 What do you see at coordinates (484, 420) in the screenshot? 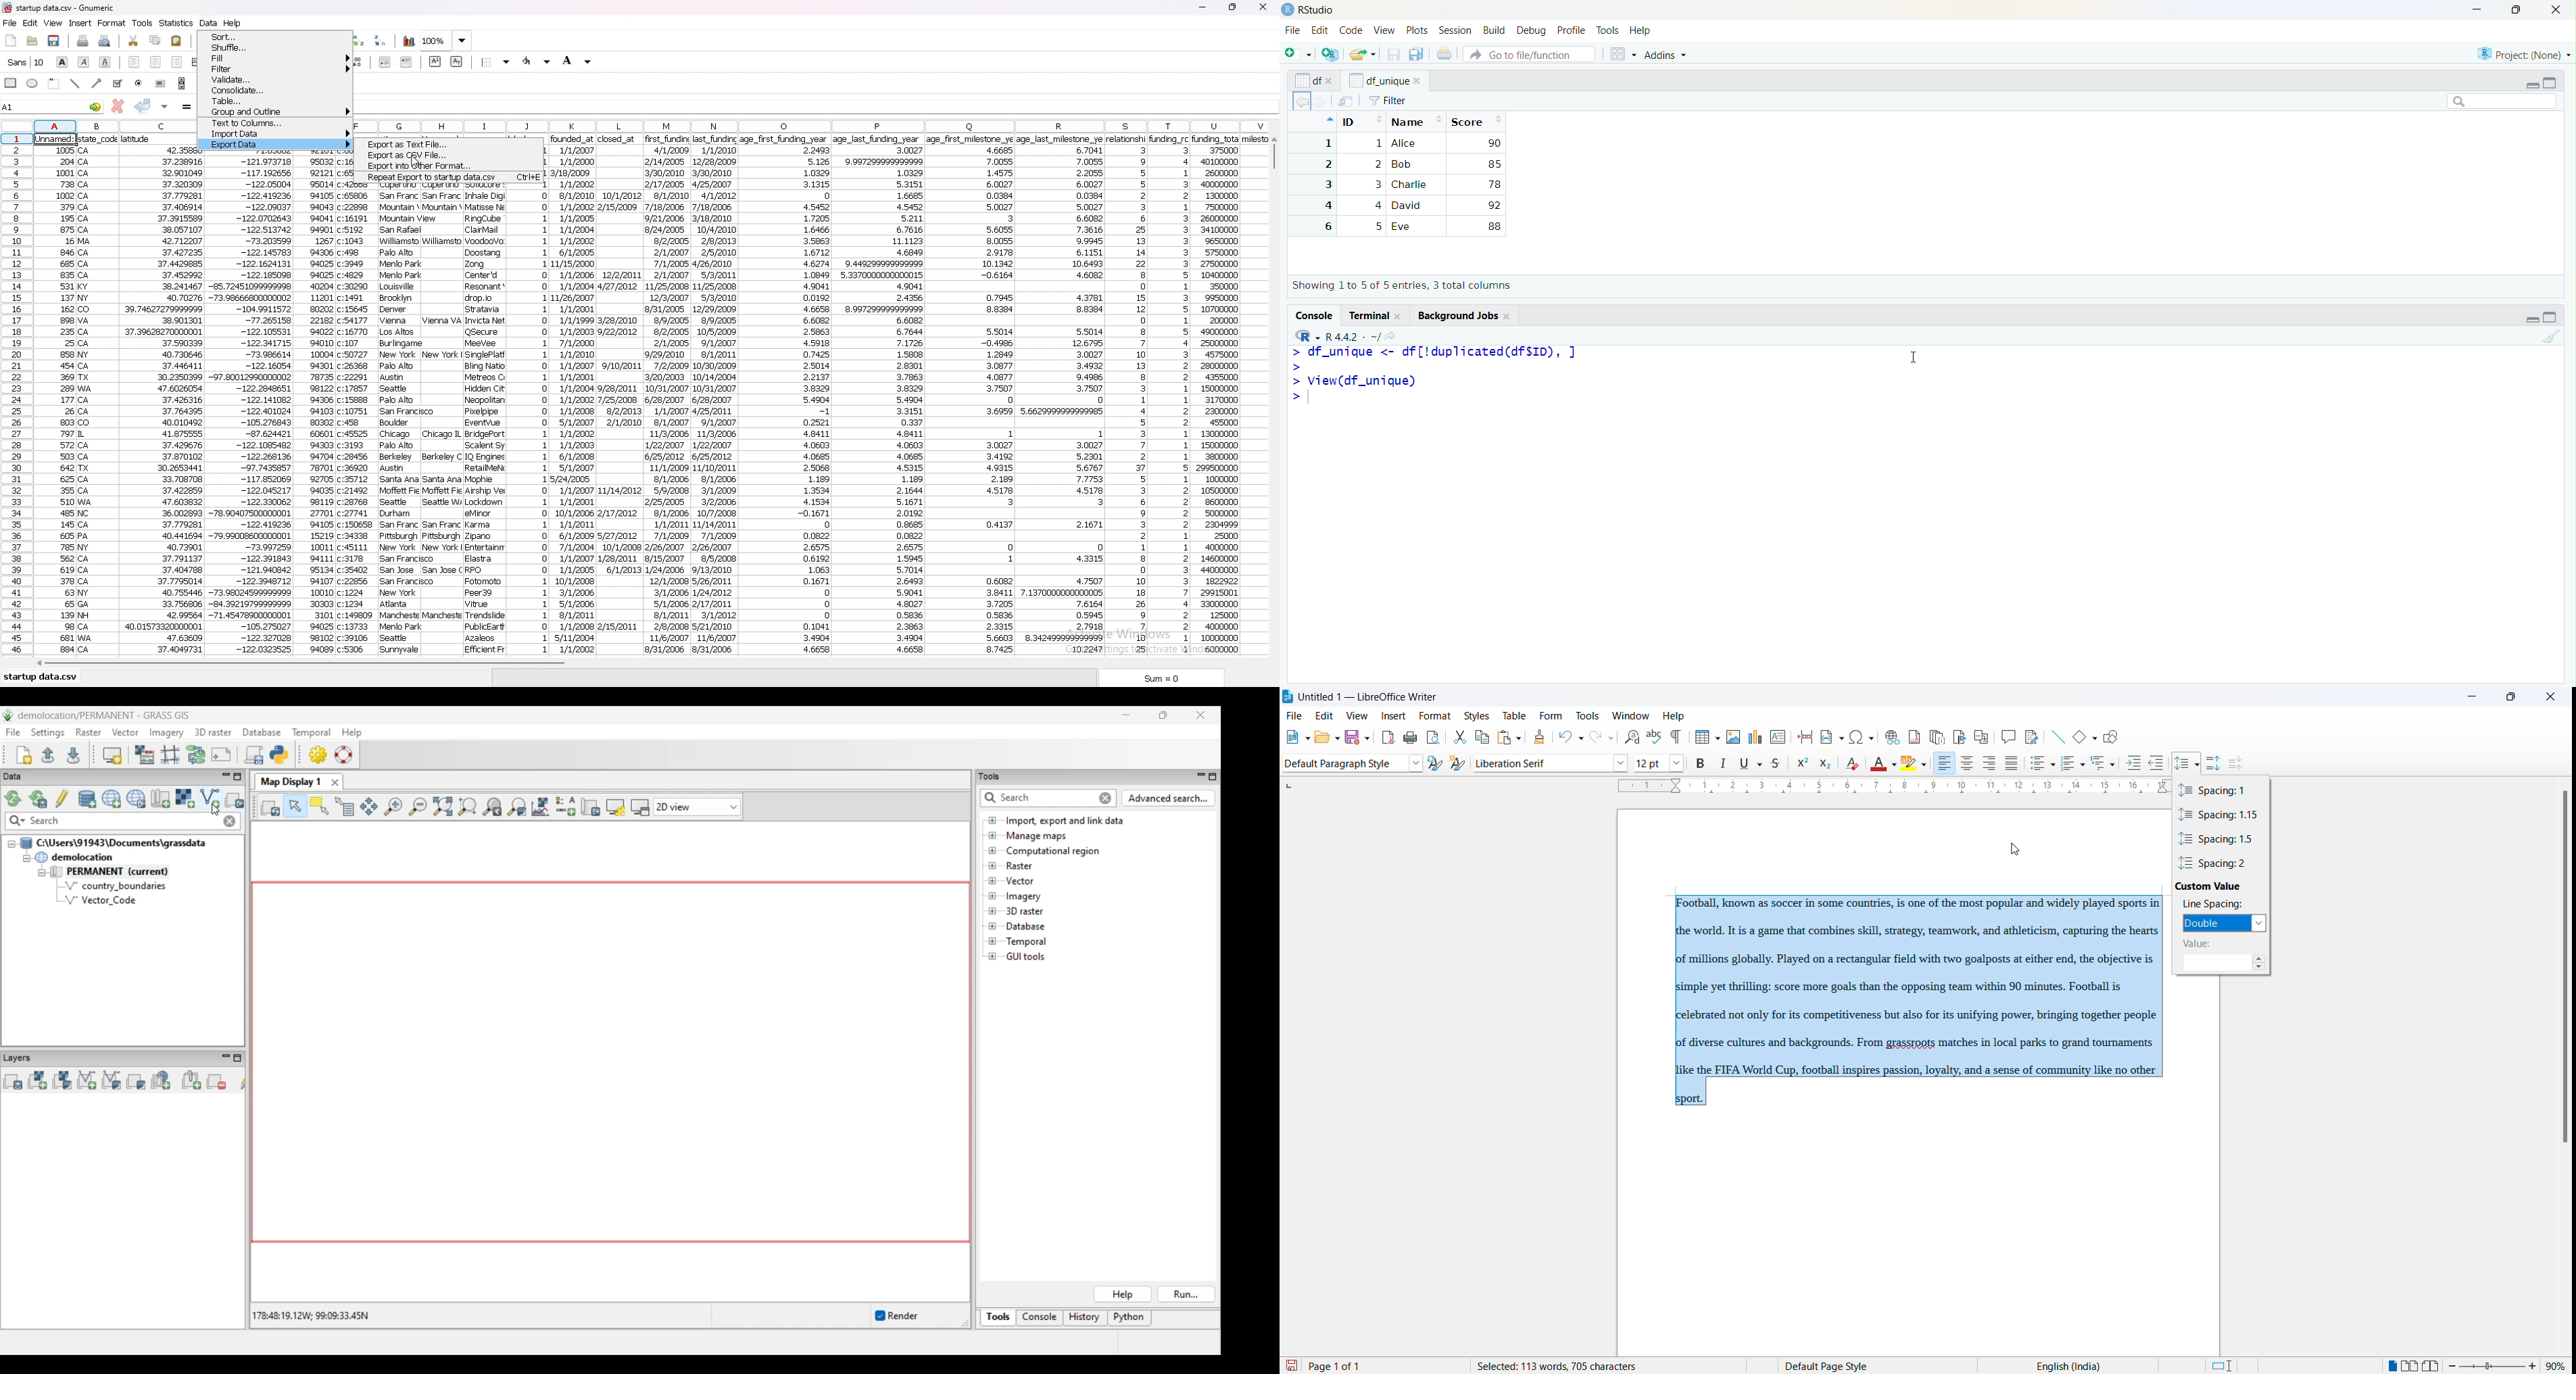
I see `data` at bounding box center [484, 420].